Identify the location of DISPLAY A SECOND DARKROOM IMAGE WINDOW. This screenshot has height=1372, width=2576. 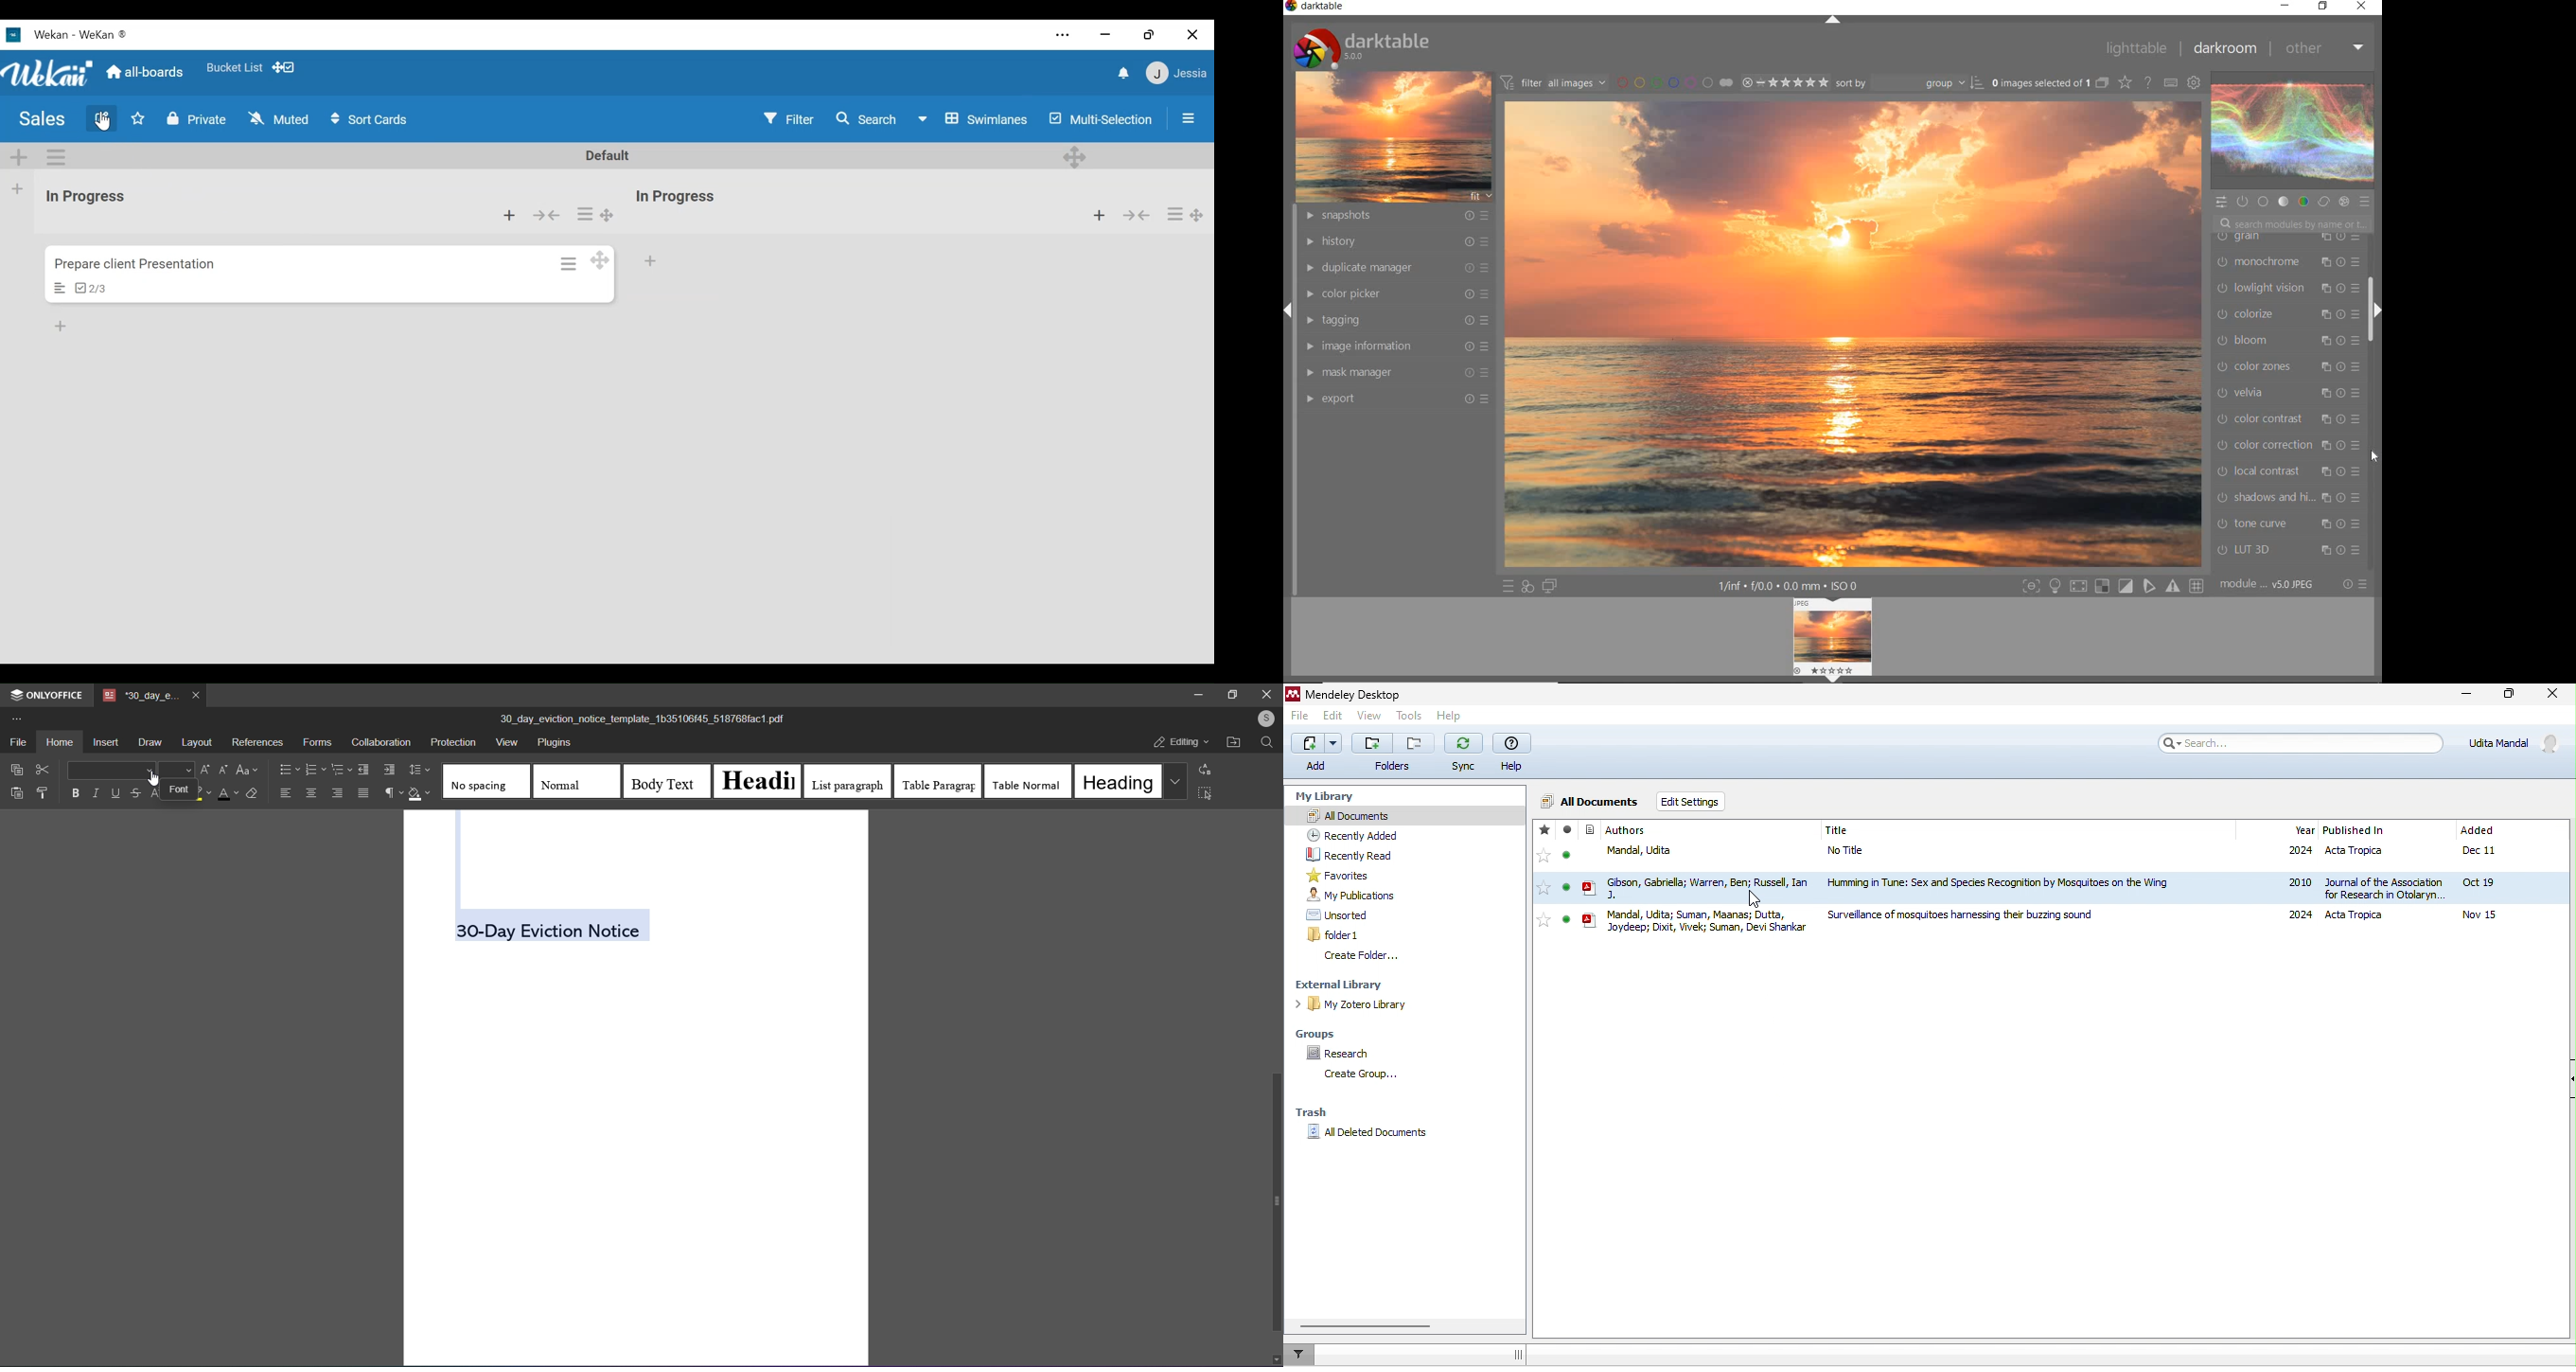
(1550, 587).